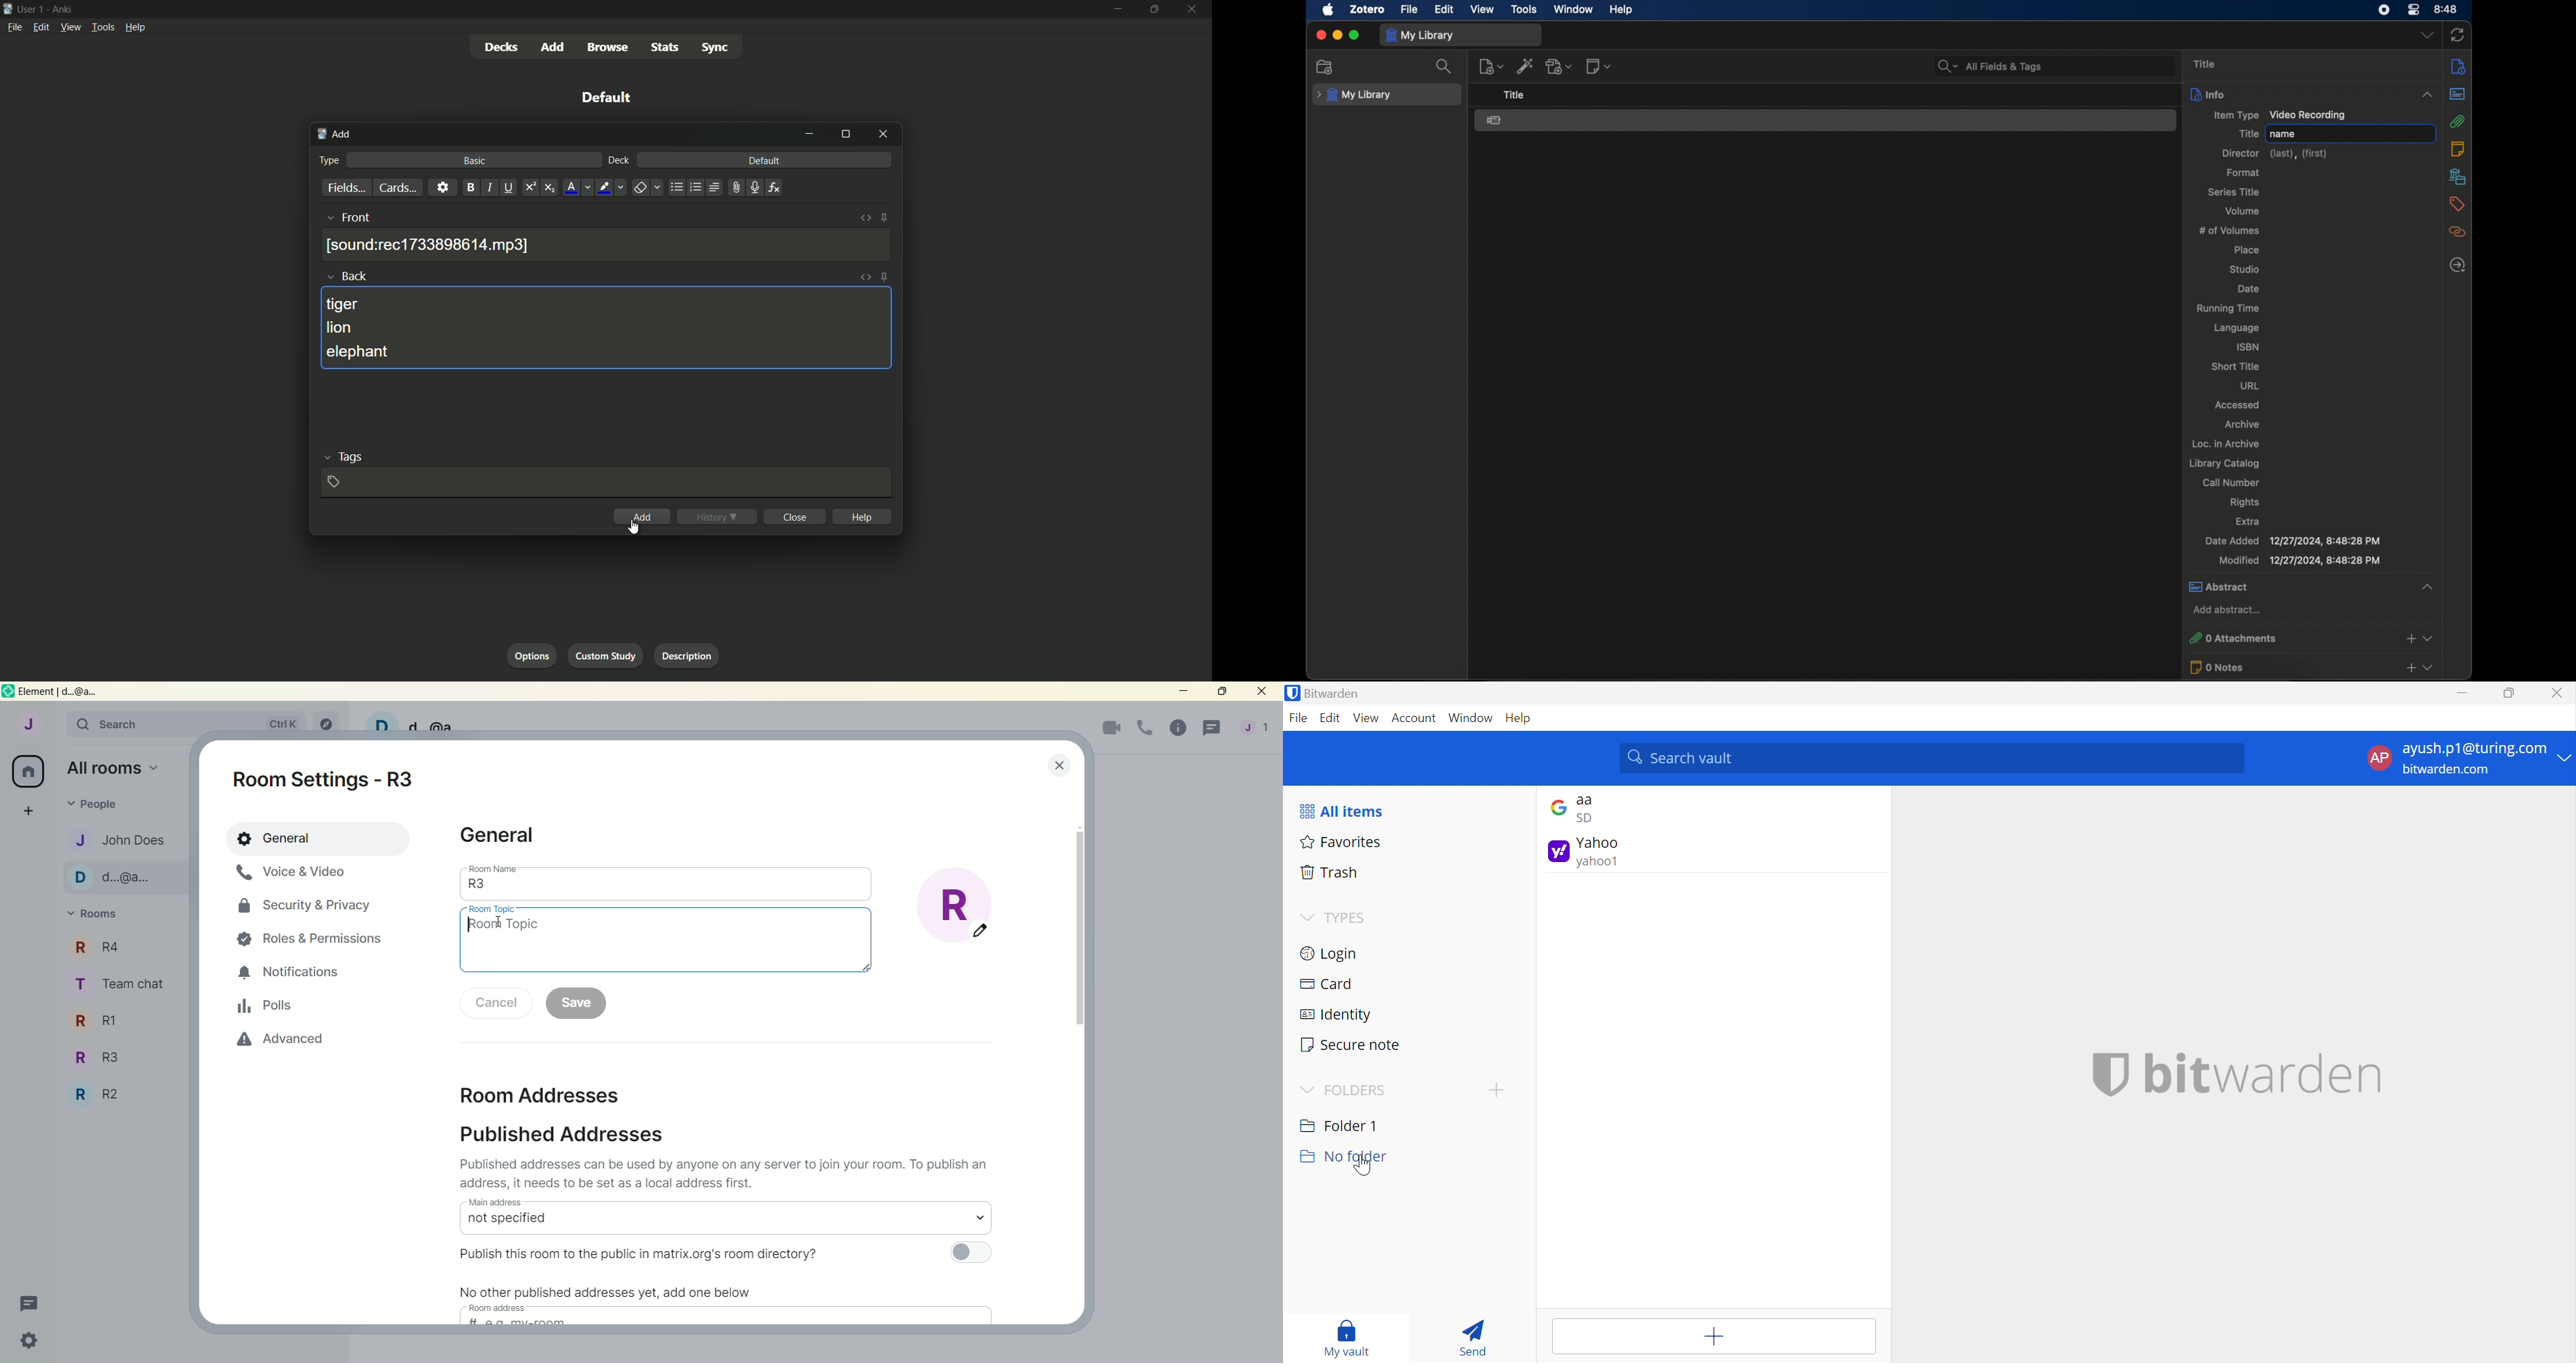  What do you see at coordinates (334, 135) in the screenshot?
I see `add` at bounding box center [334, 135].